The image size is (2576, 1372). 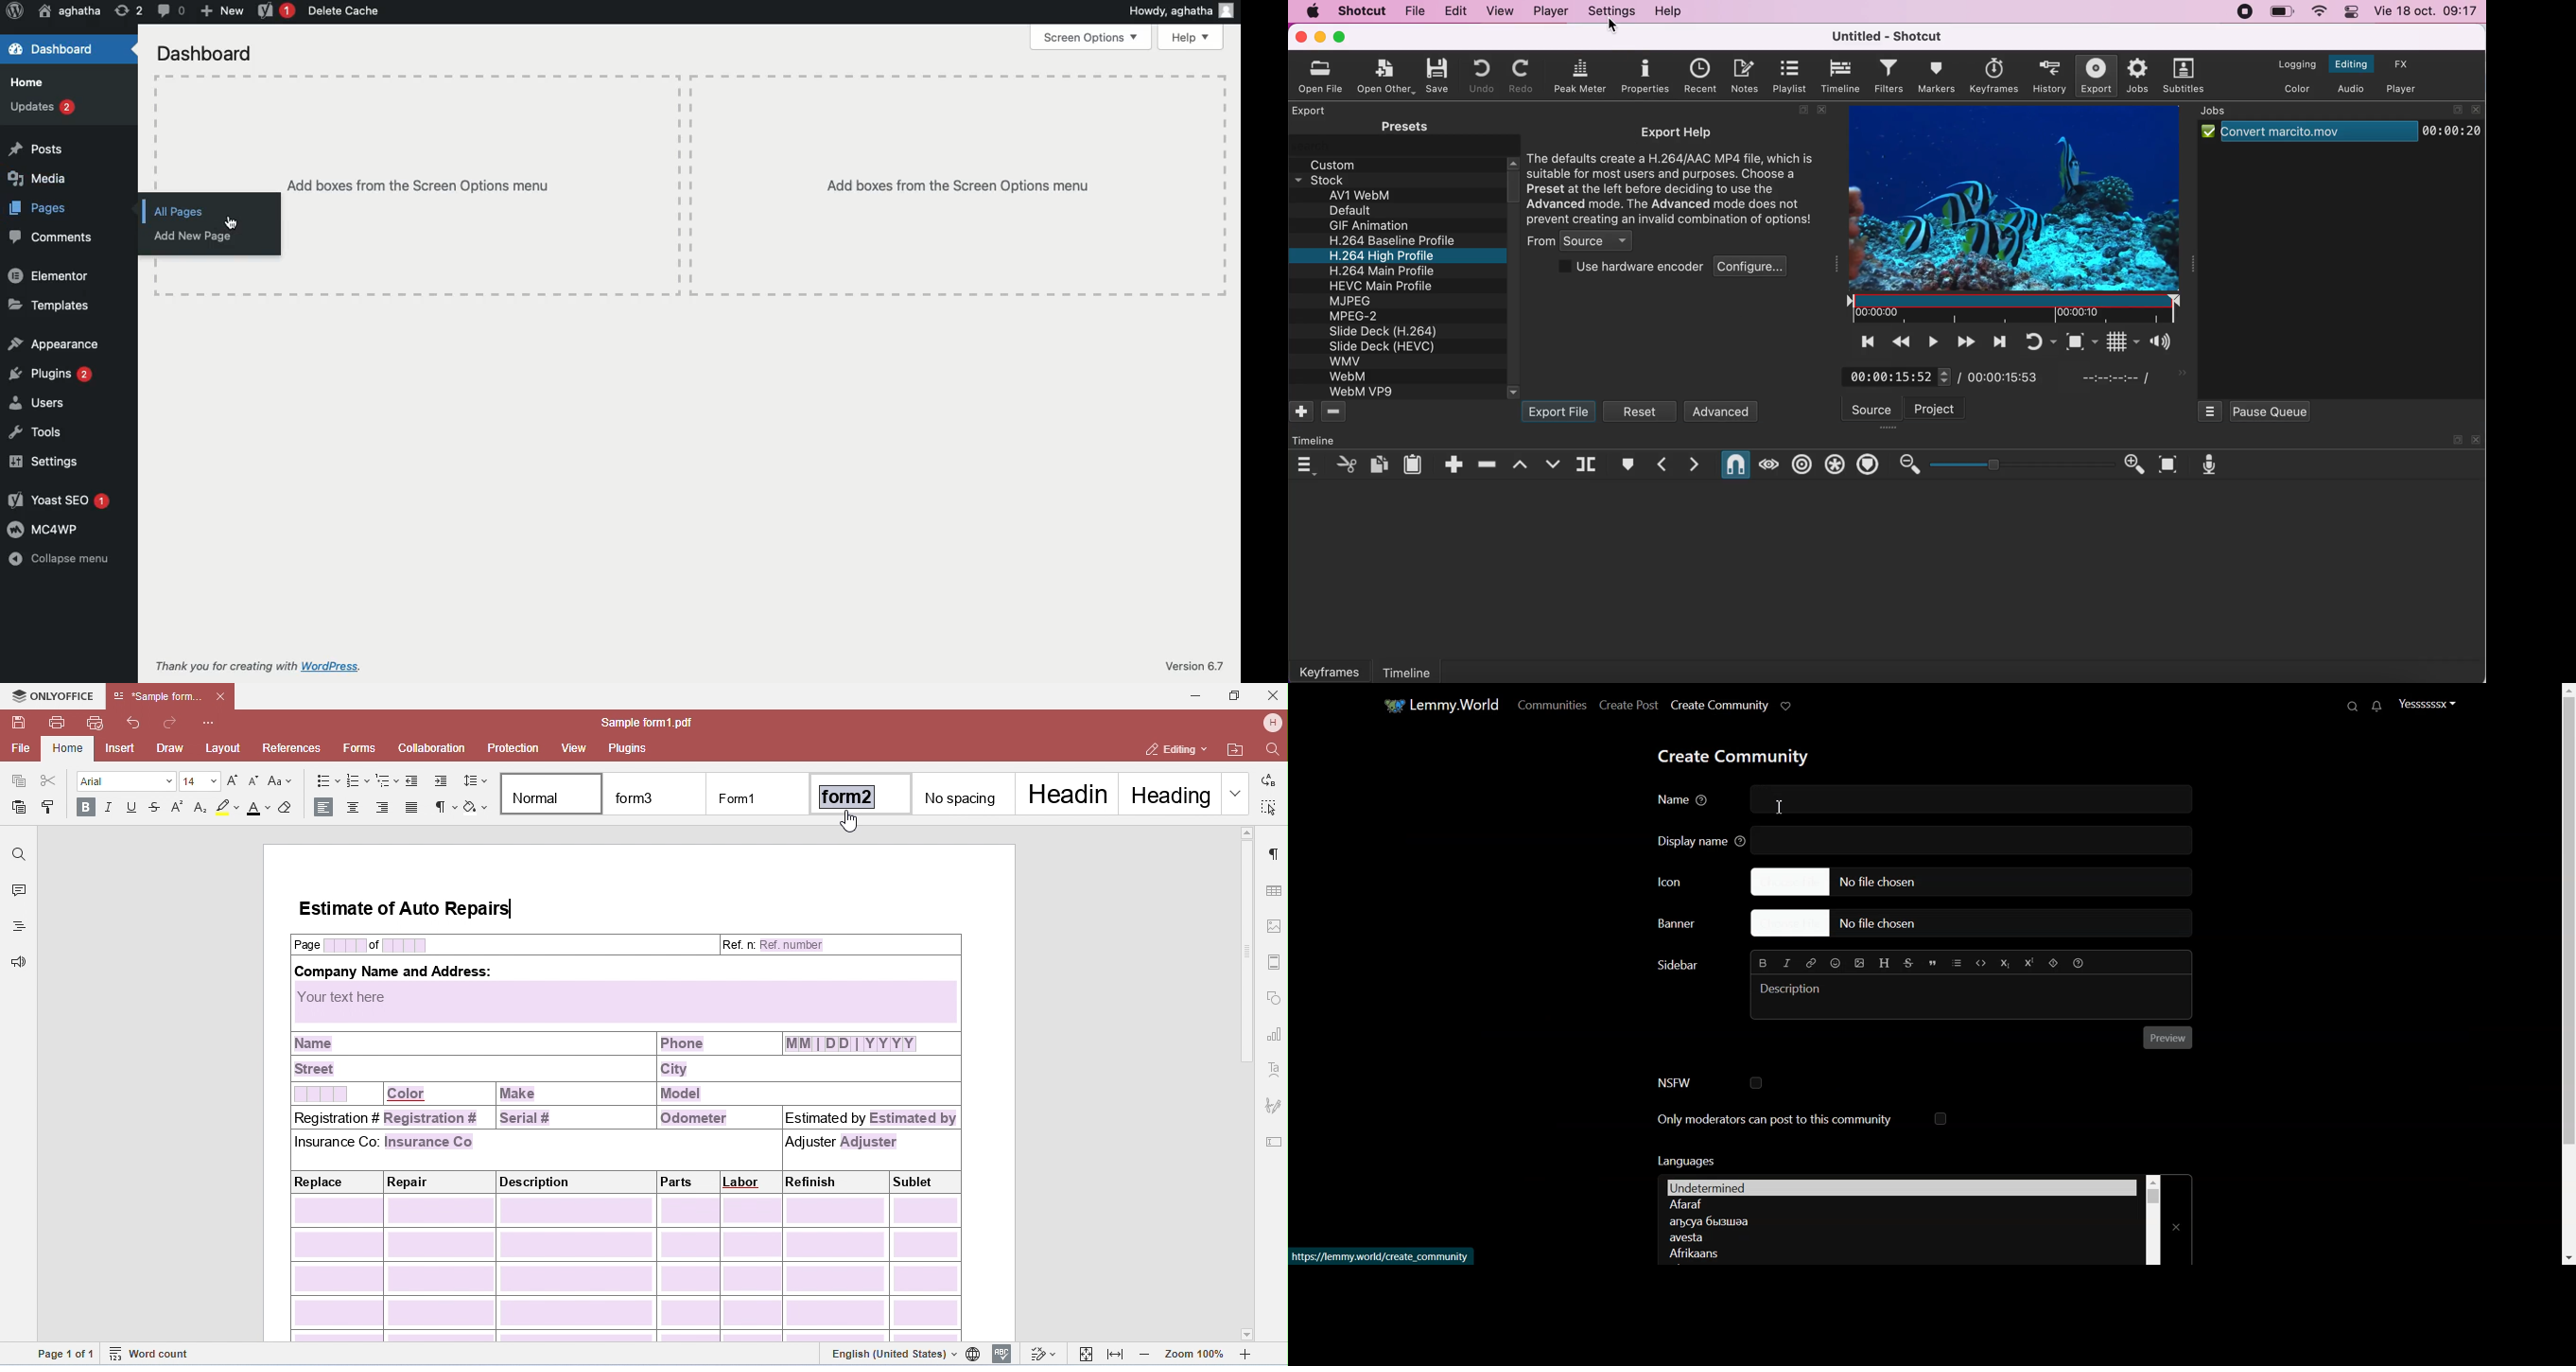 What do you see at coordinates (2404, 63) in the screenshot?
I see `switch to effects layout` at bounding box center [2404, 63].